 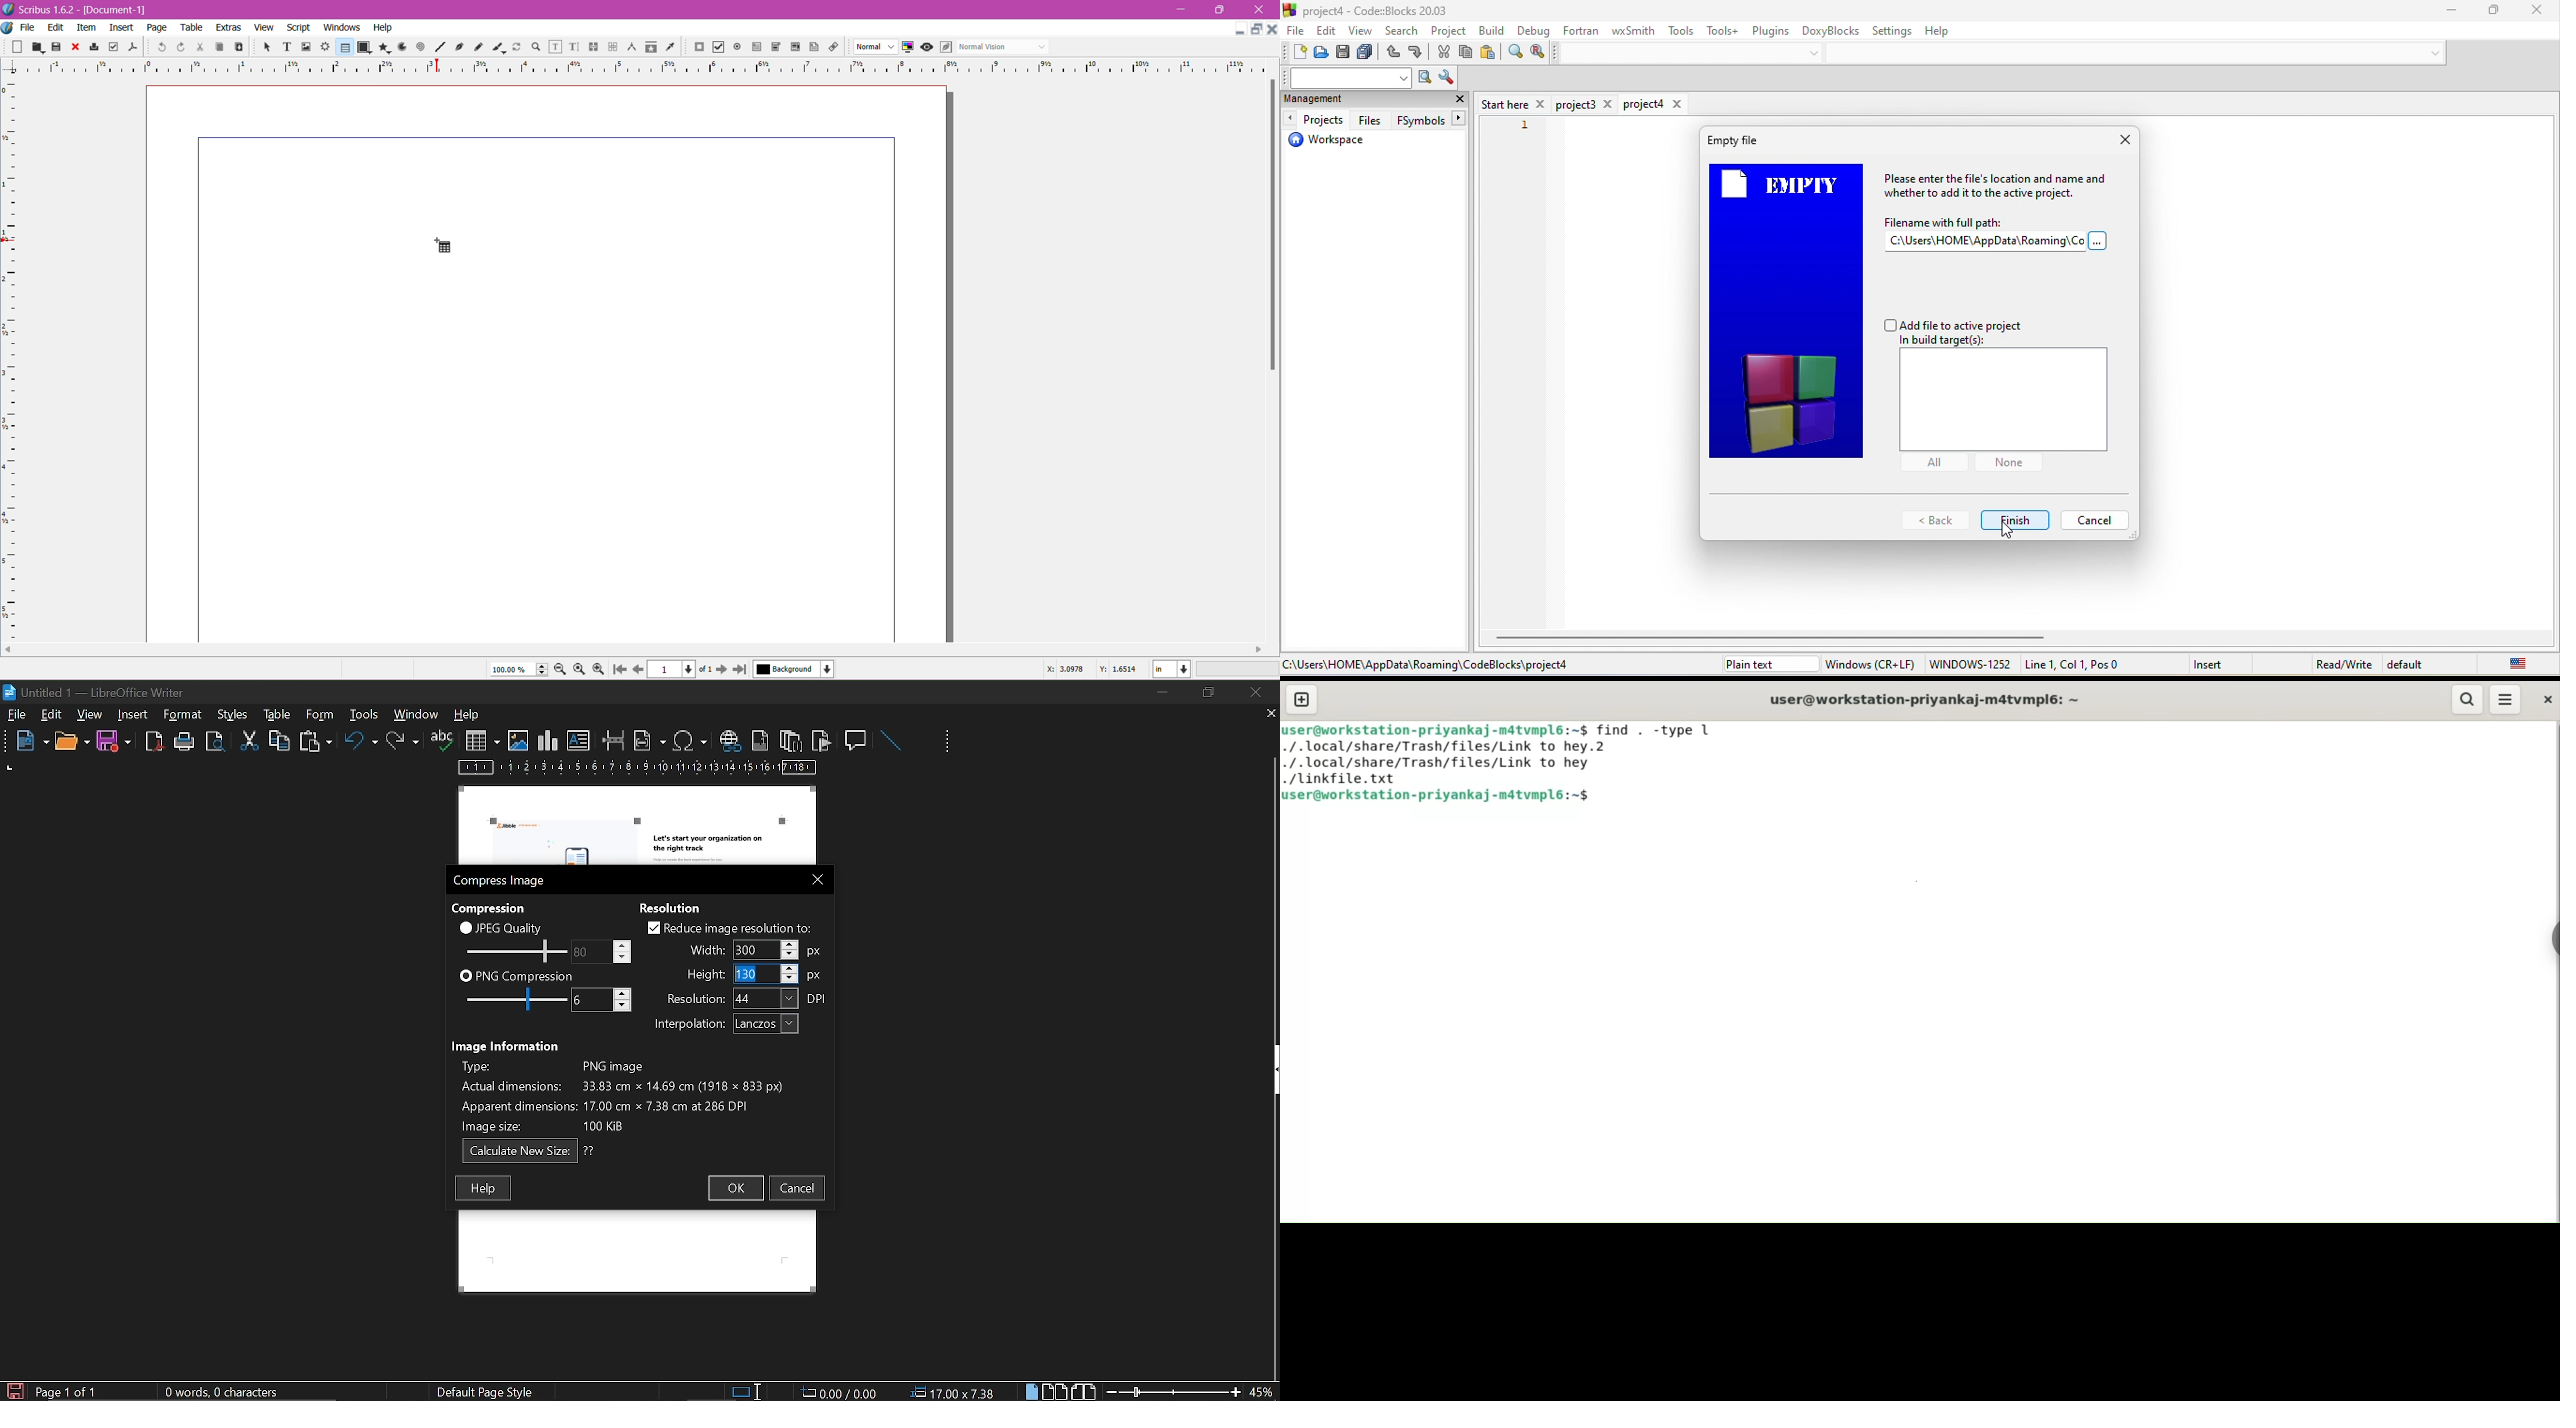 I want to click on help, so click(x=470, y=716).